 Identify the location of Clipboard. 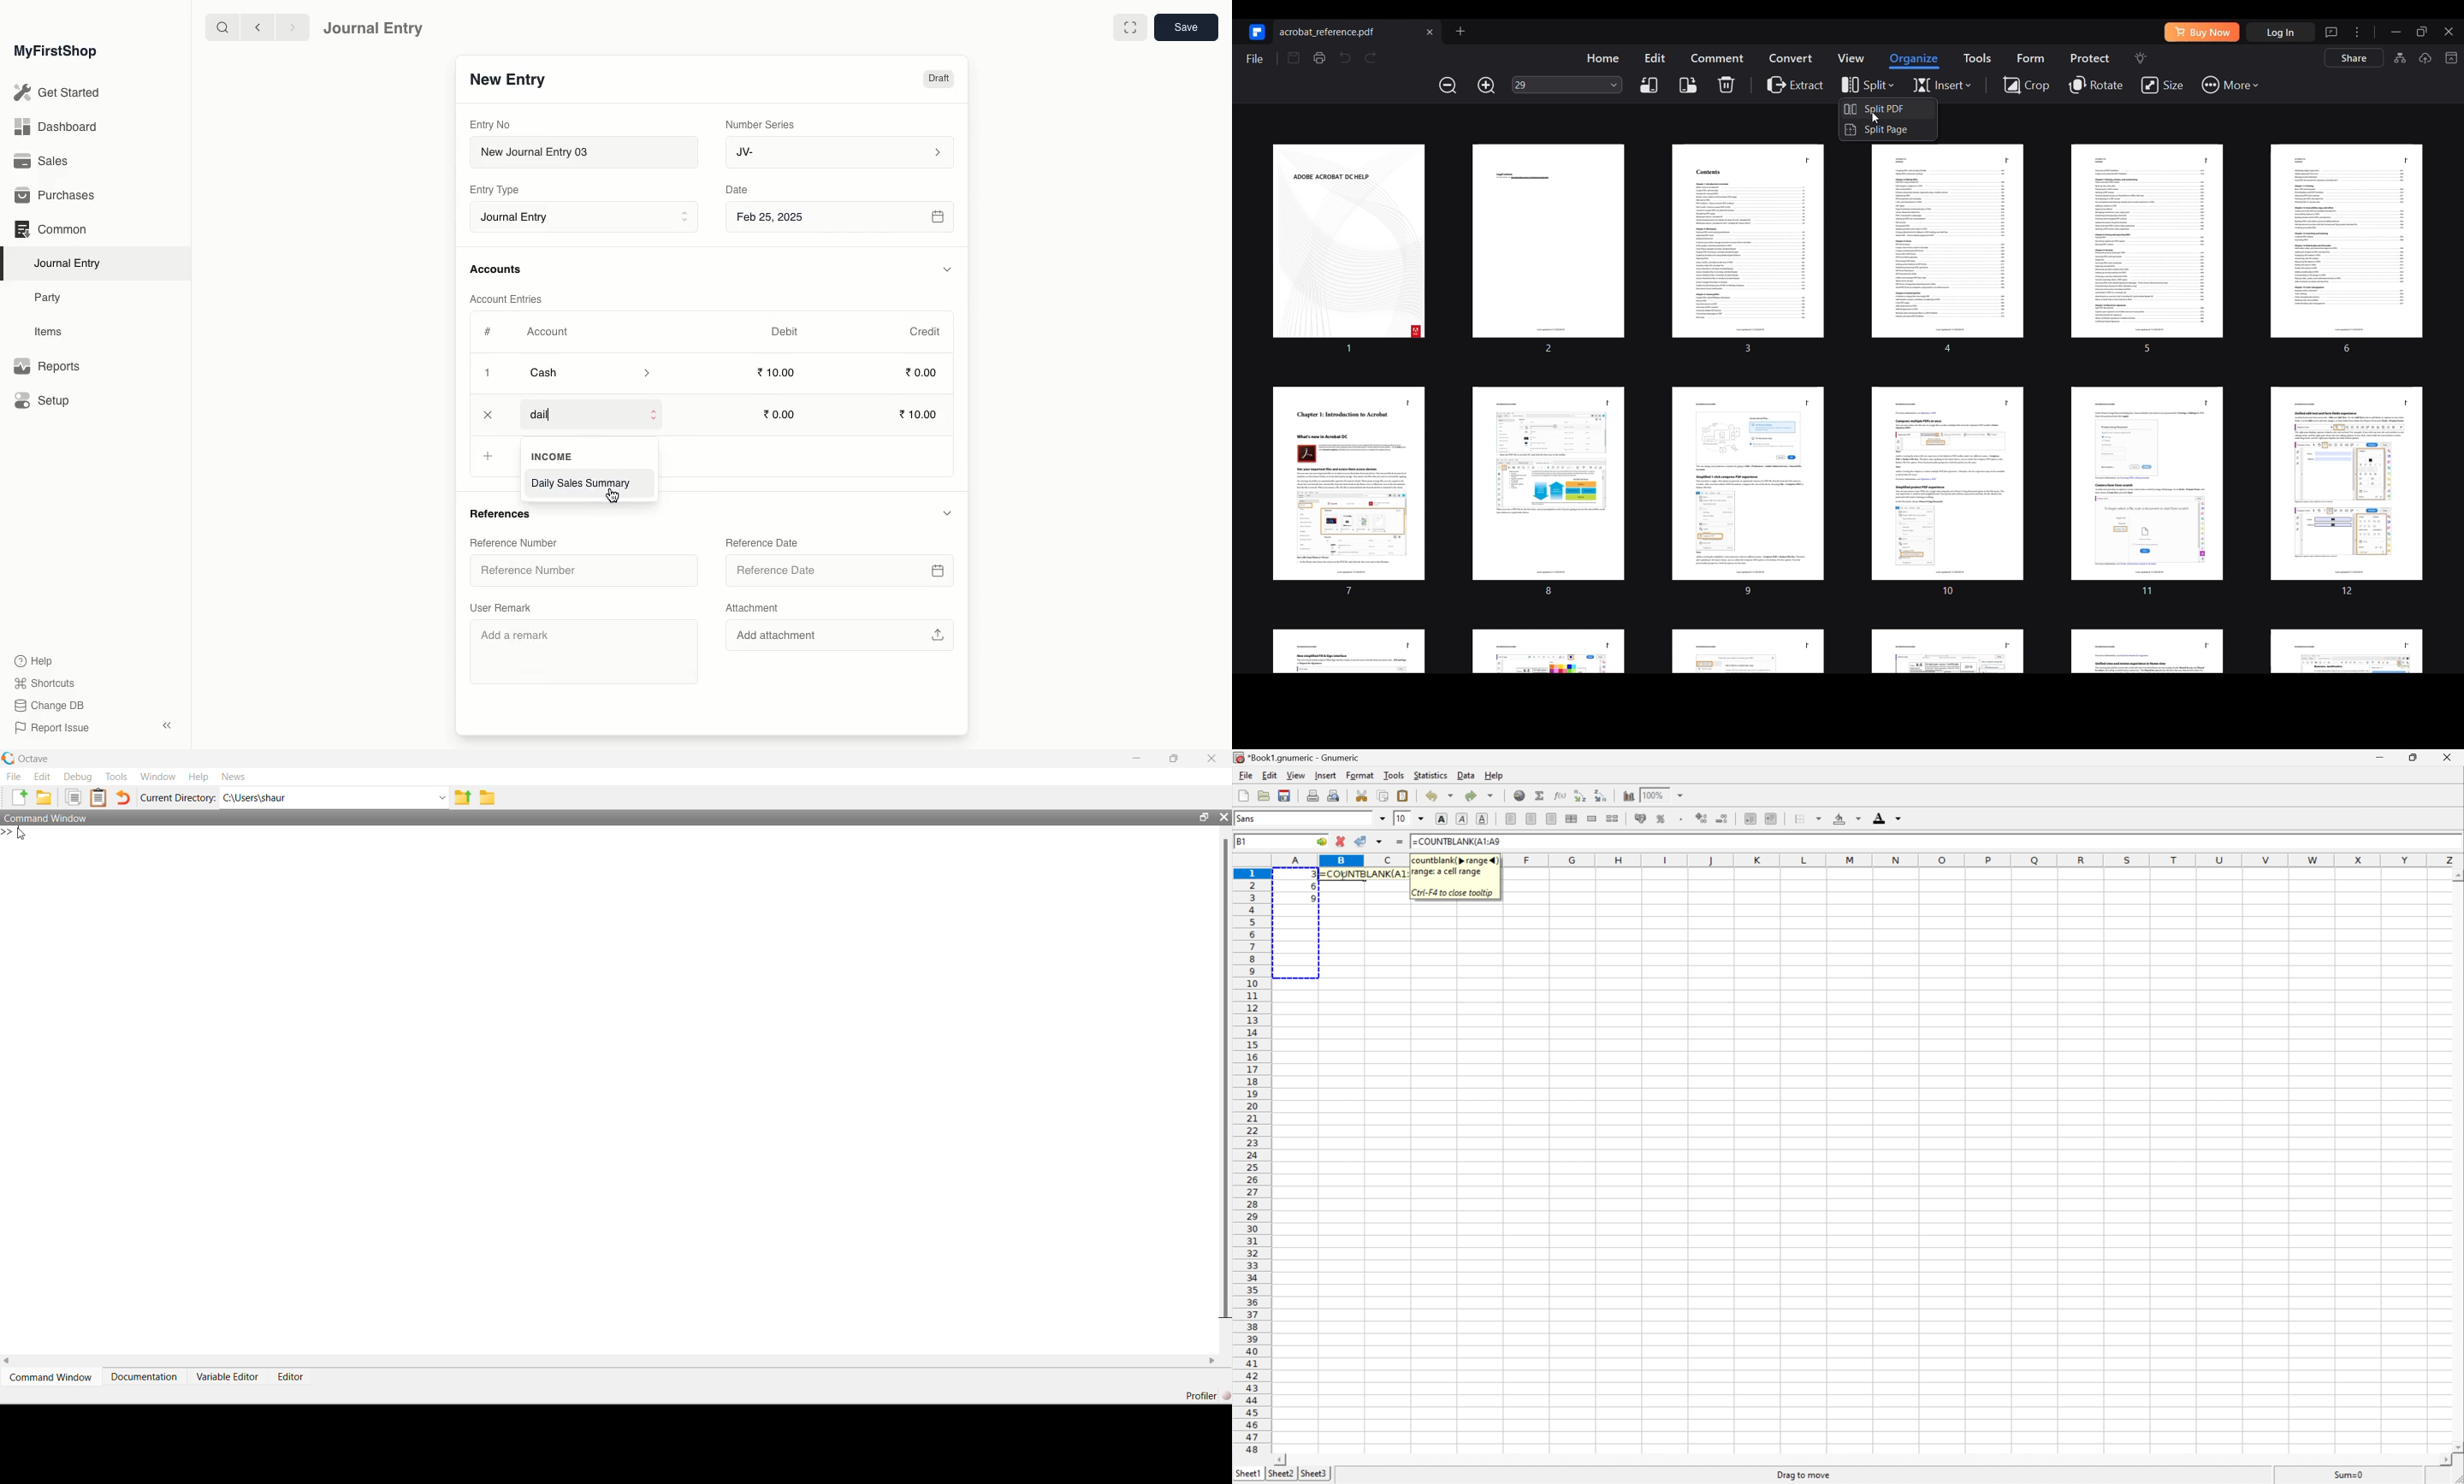
(98, 798).